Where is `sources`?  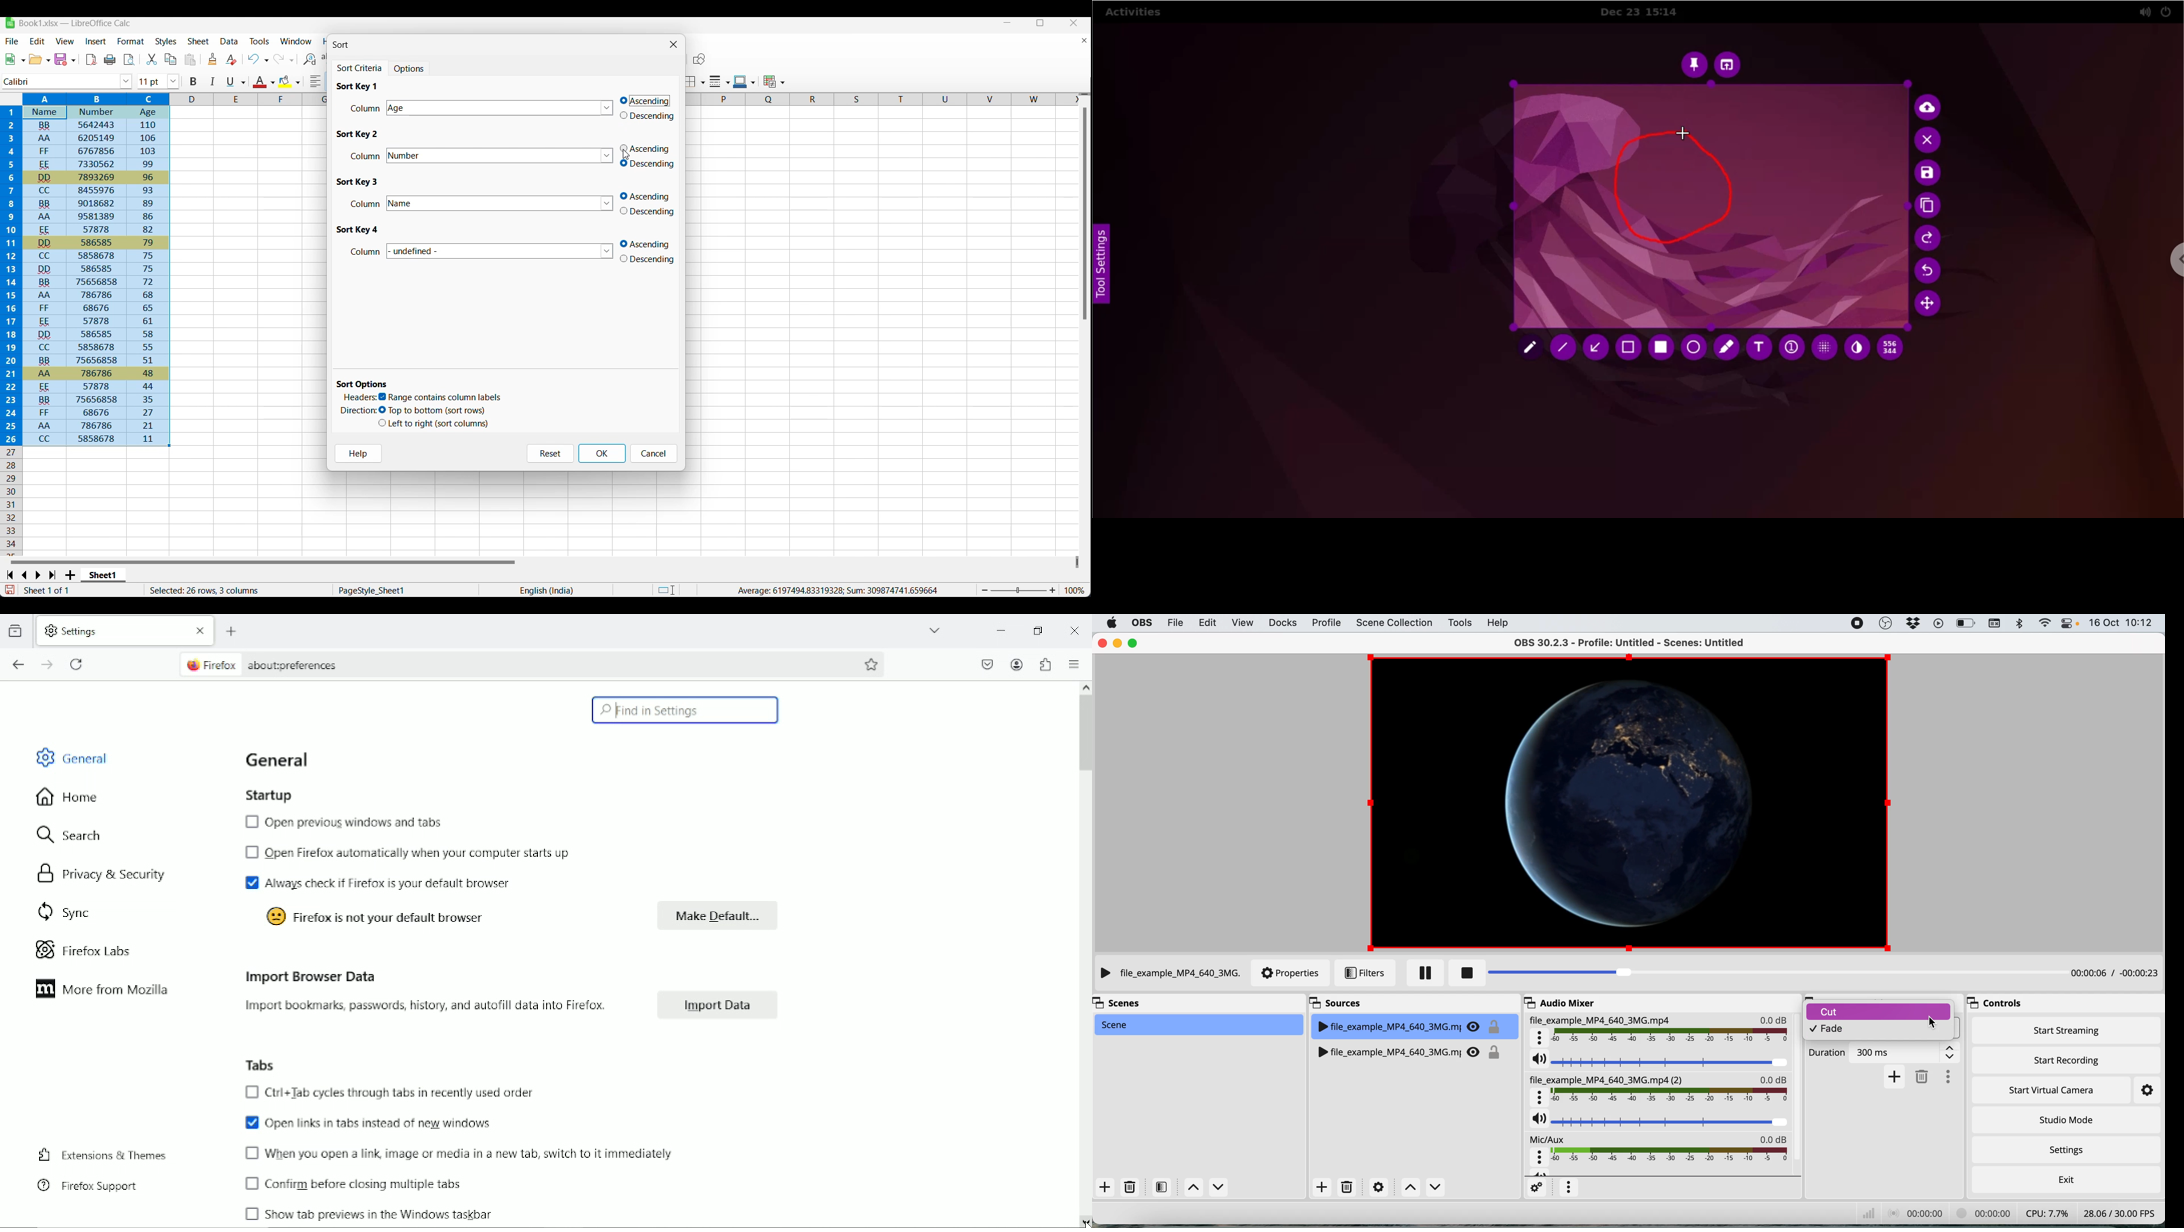
sources is located at coordinates (1340, 1002).